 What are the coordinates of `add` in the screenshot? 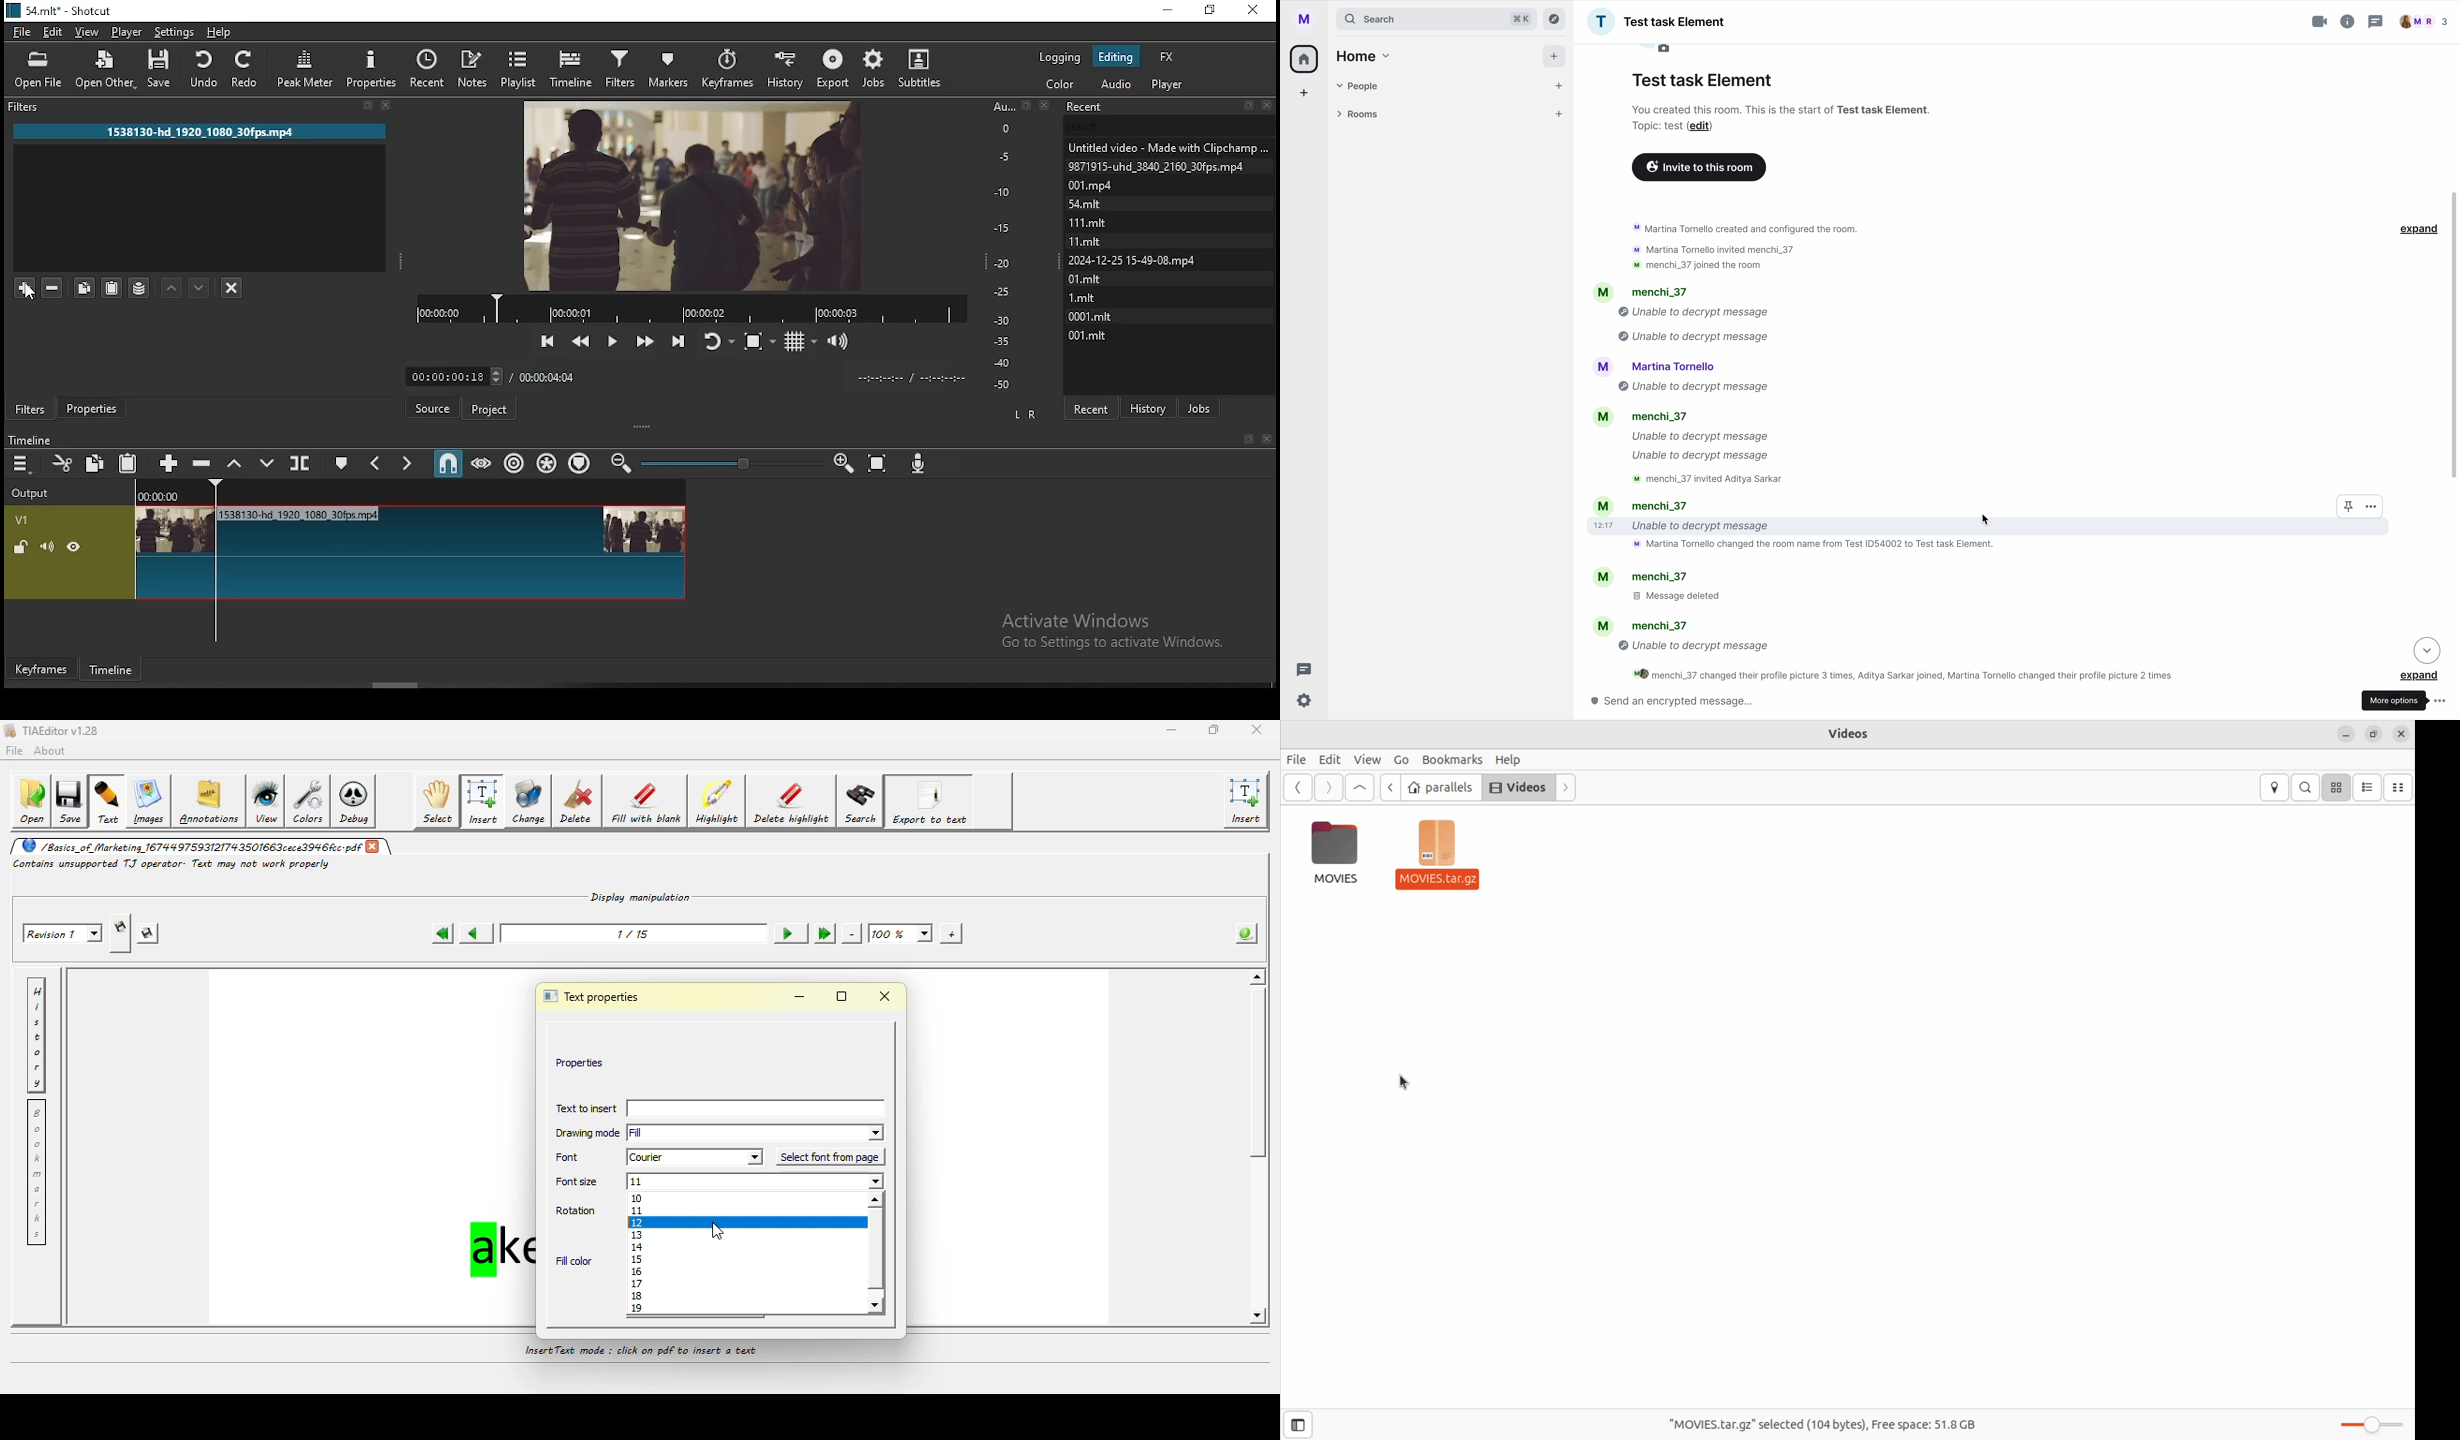 It's located at (1556, 59).